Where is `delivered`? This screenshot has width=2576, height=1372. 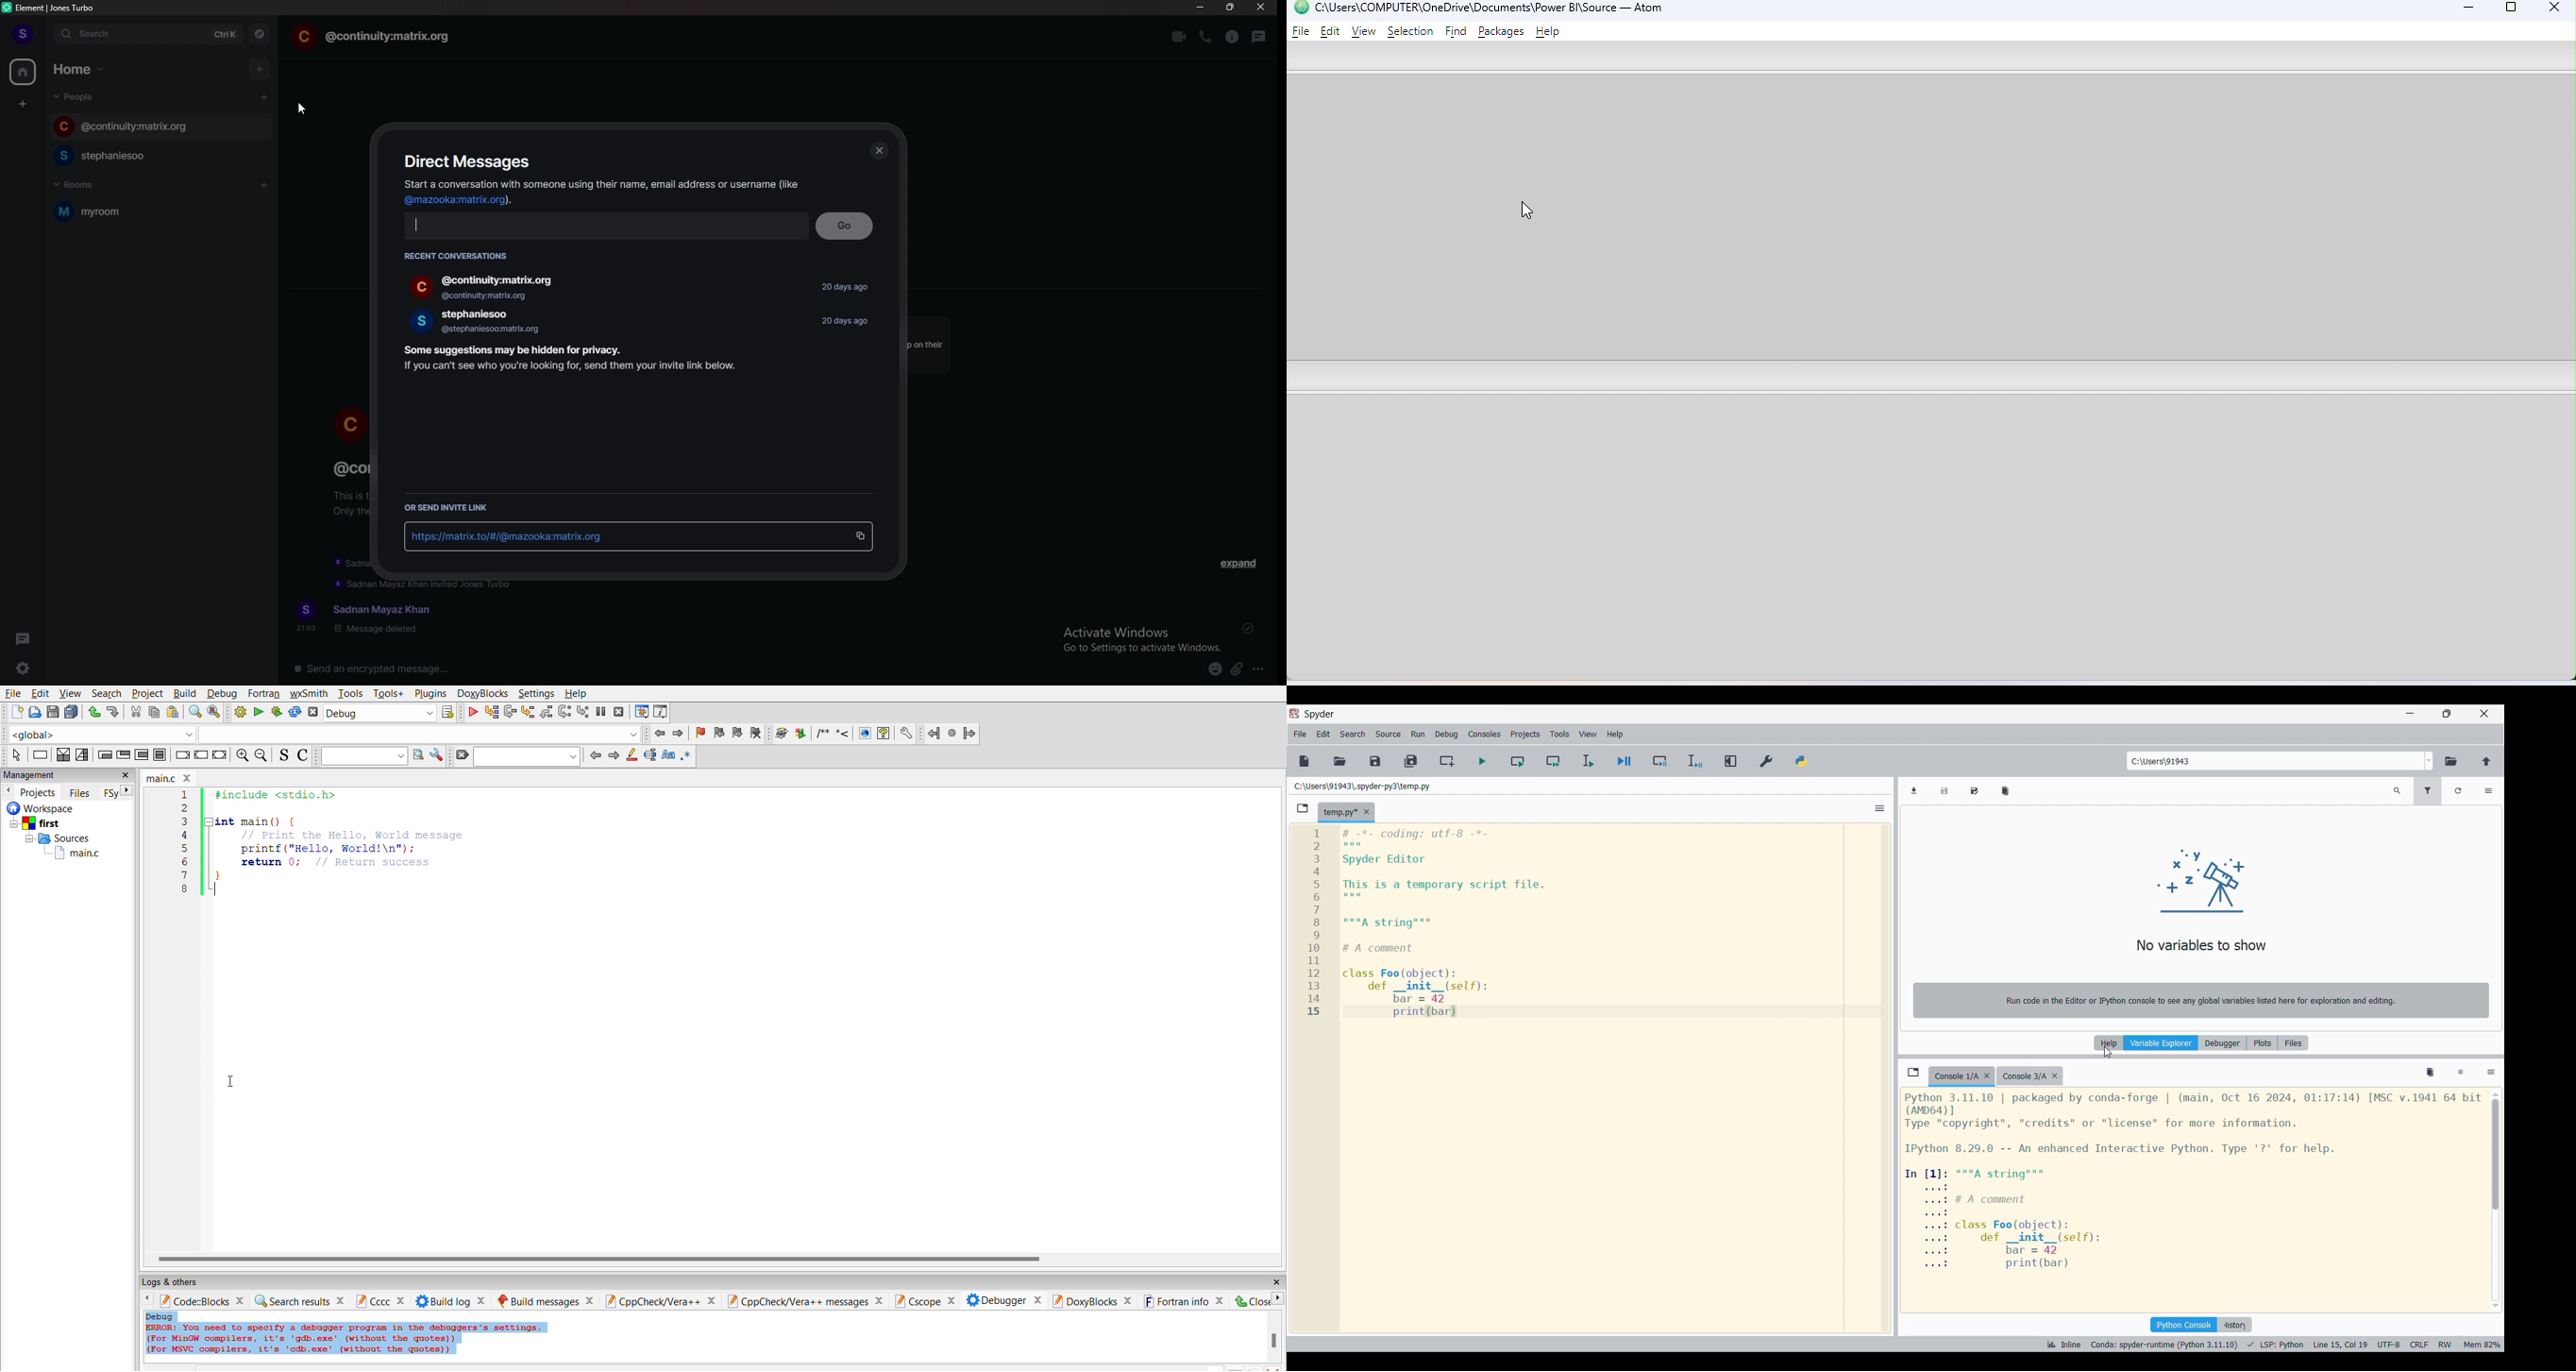
delivered is located at coordinates (1250, 628).